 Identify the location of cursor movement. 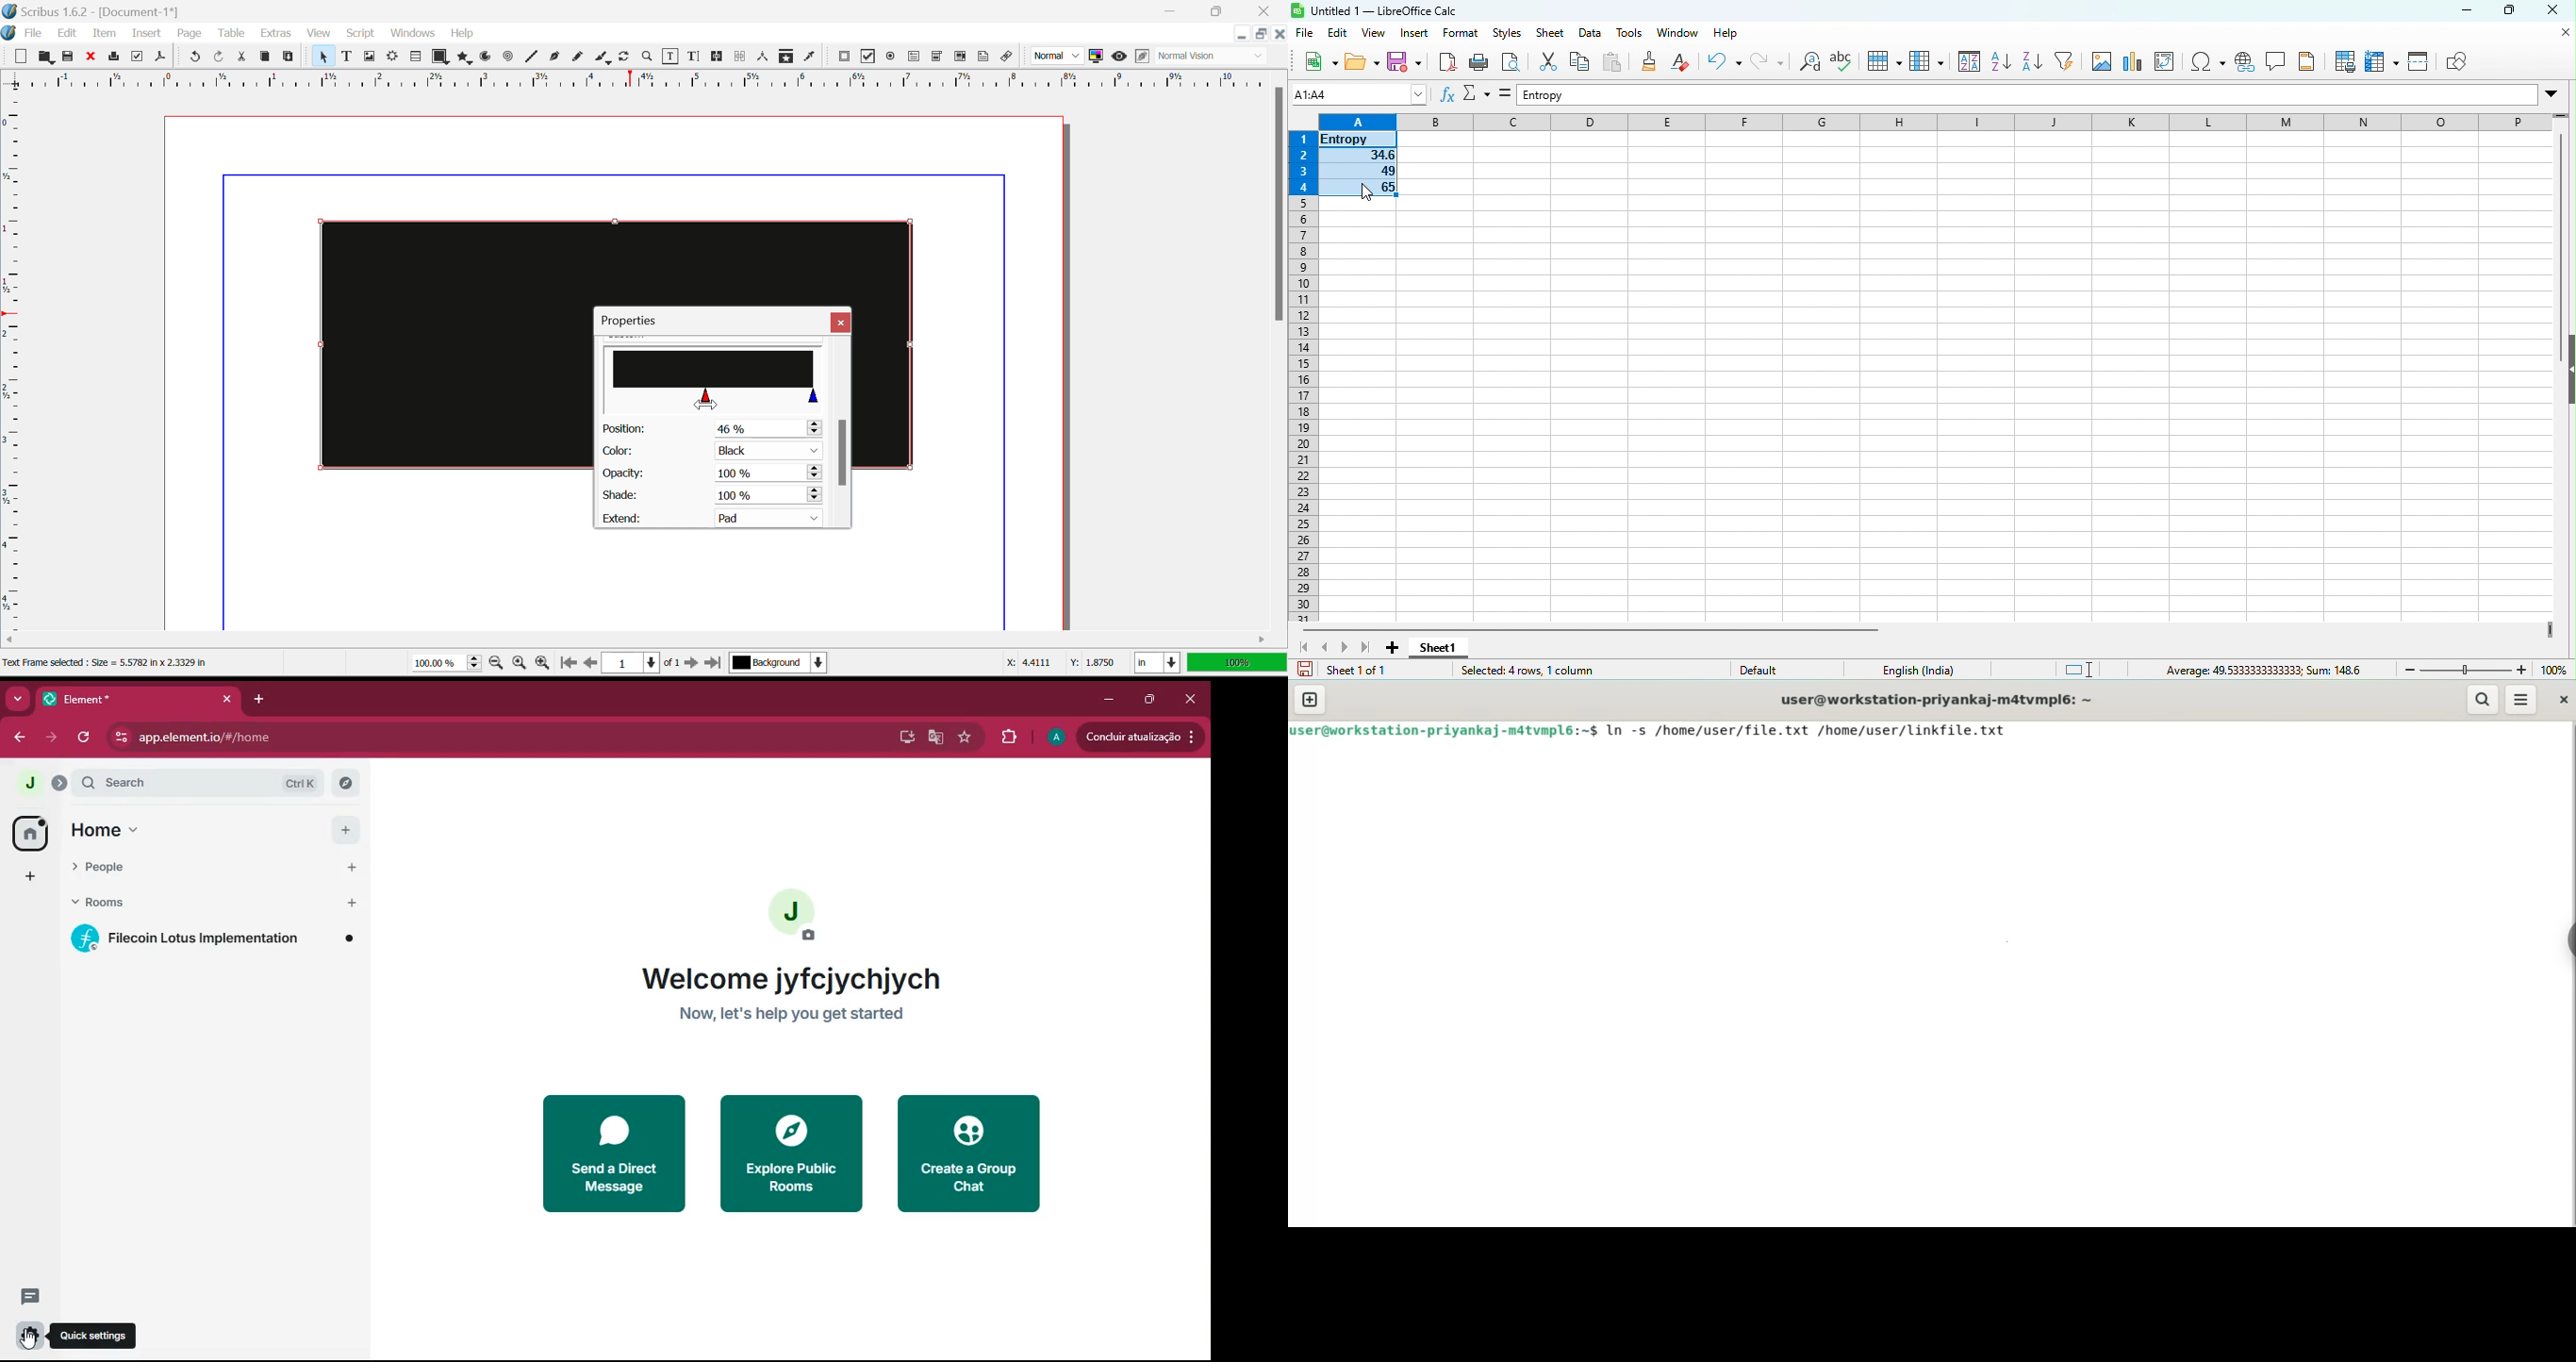
(1365, 192).